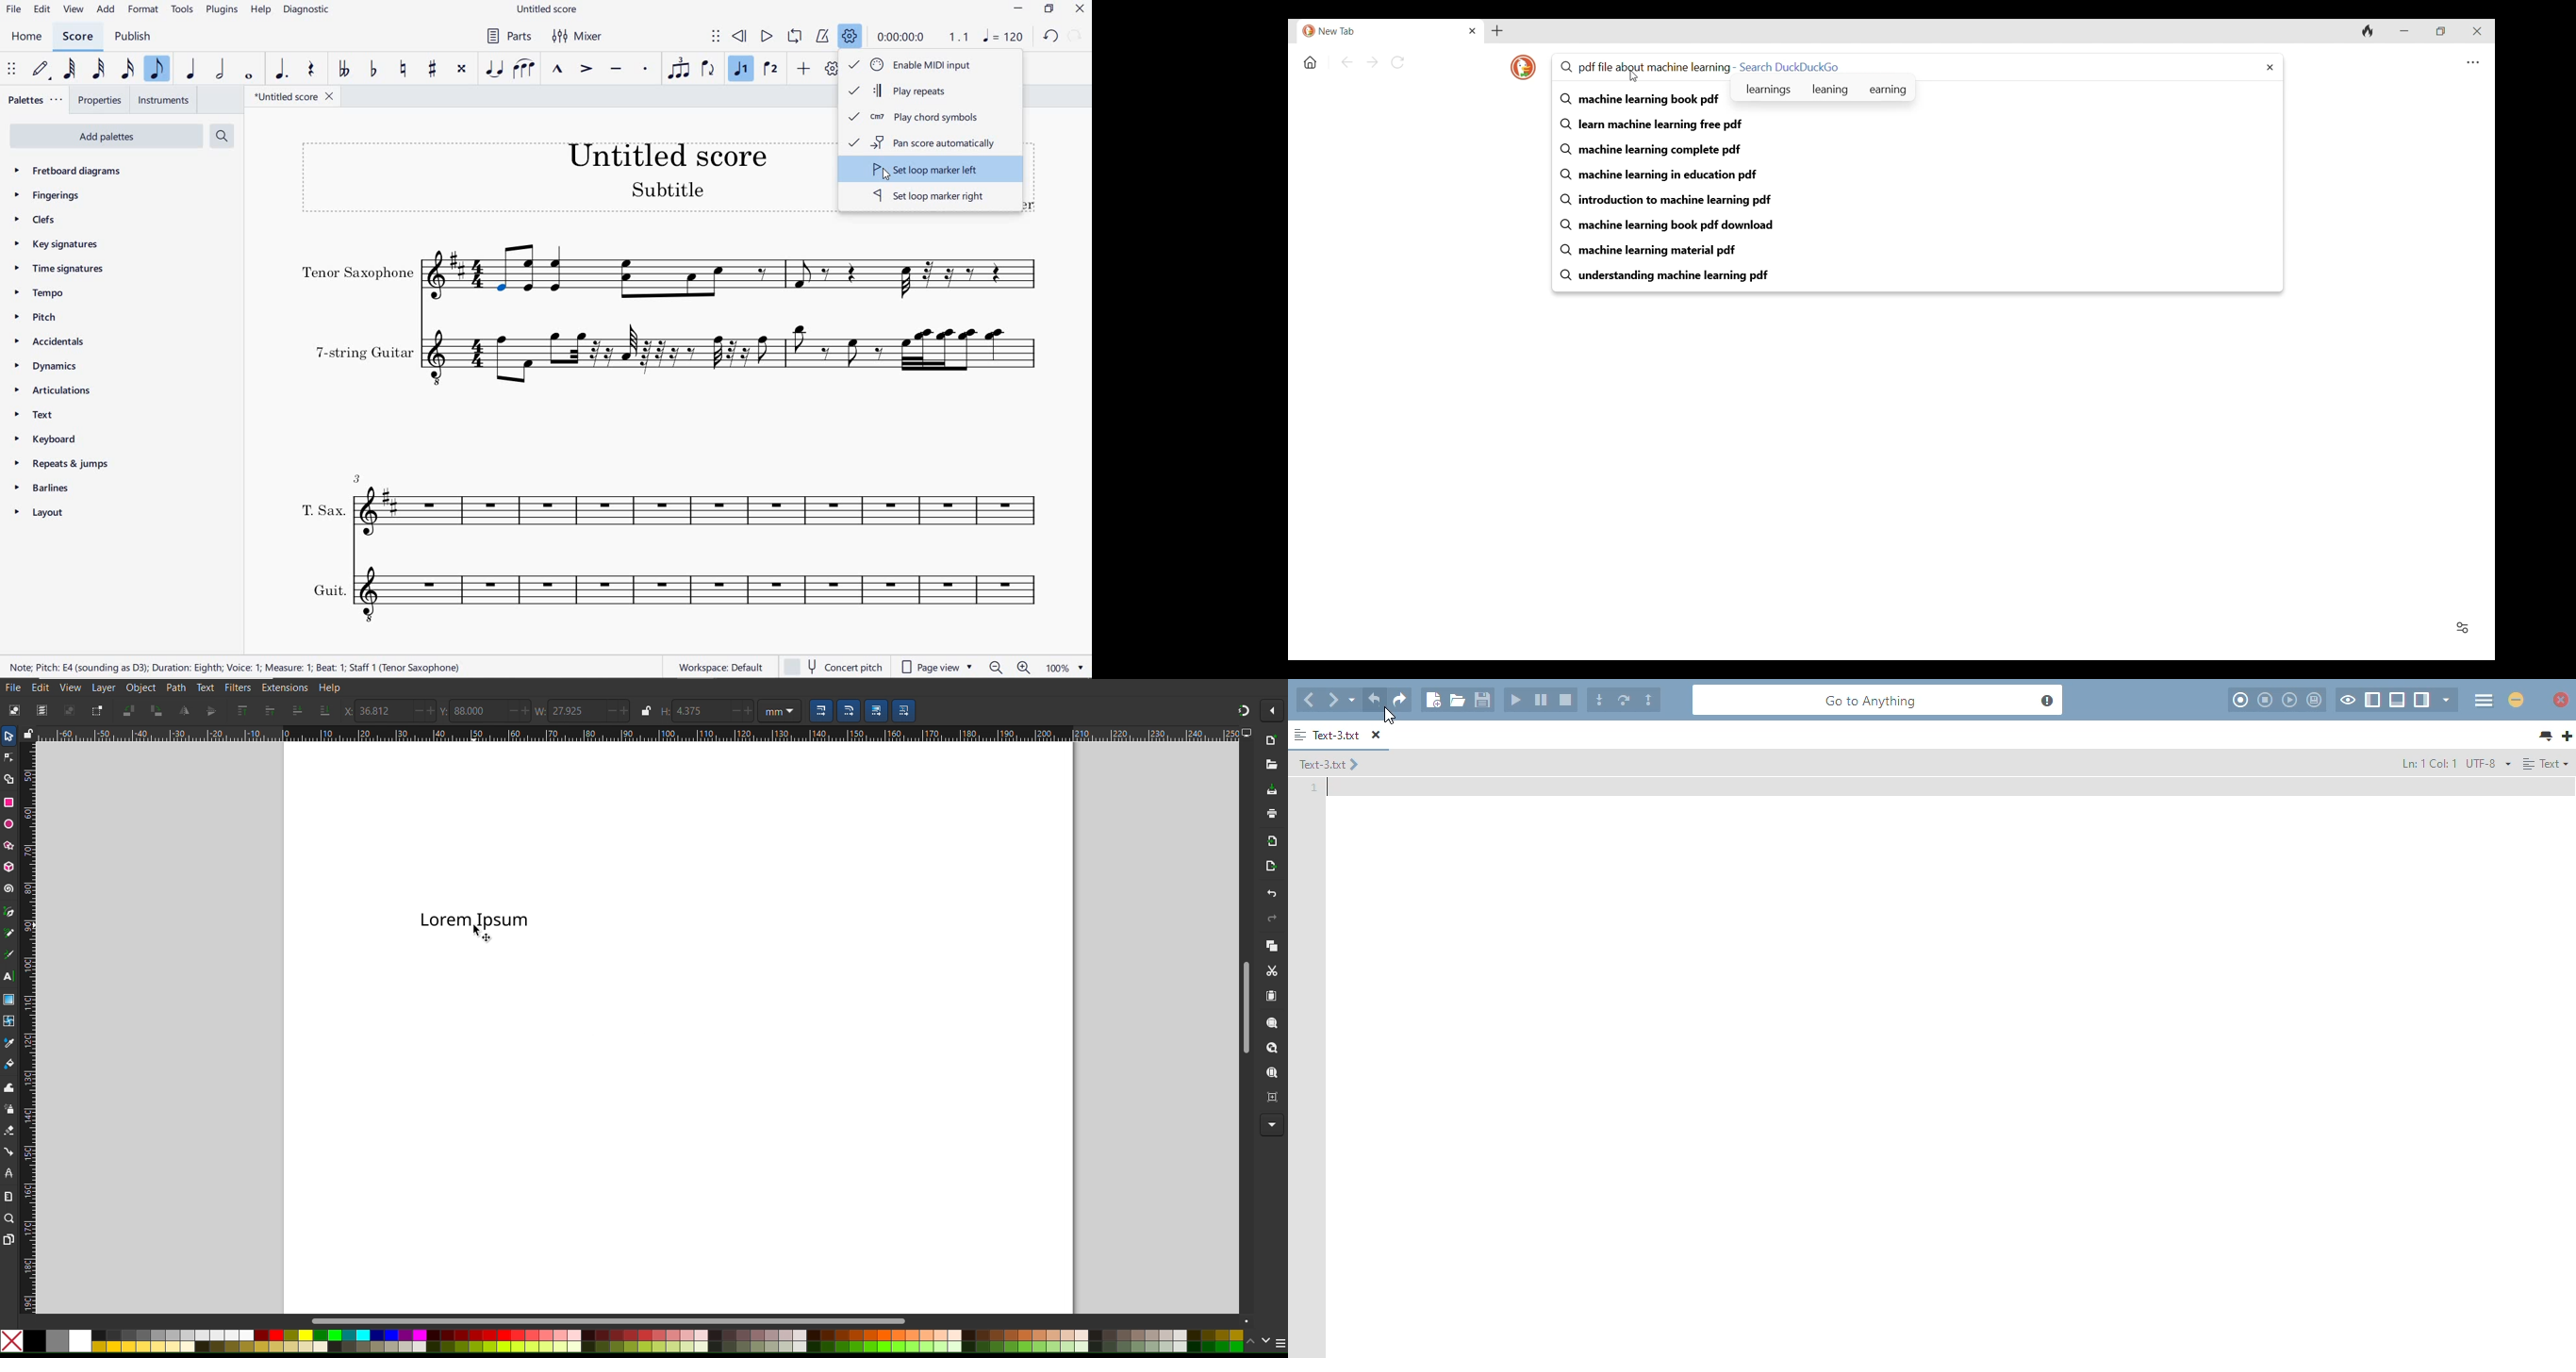  I want to click on Vertical Ruler, so click(28, 1028).